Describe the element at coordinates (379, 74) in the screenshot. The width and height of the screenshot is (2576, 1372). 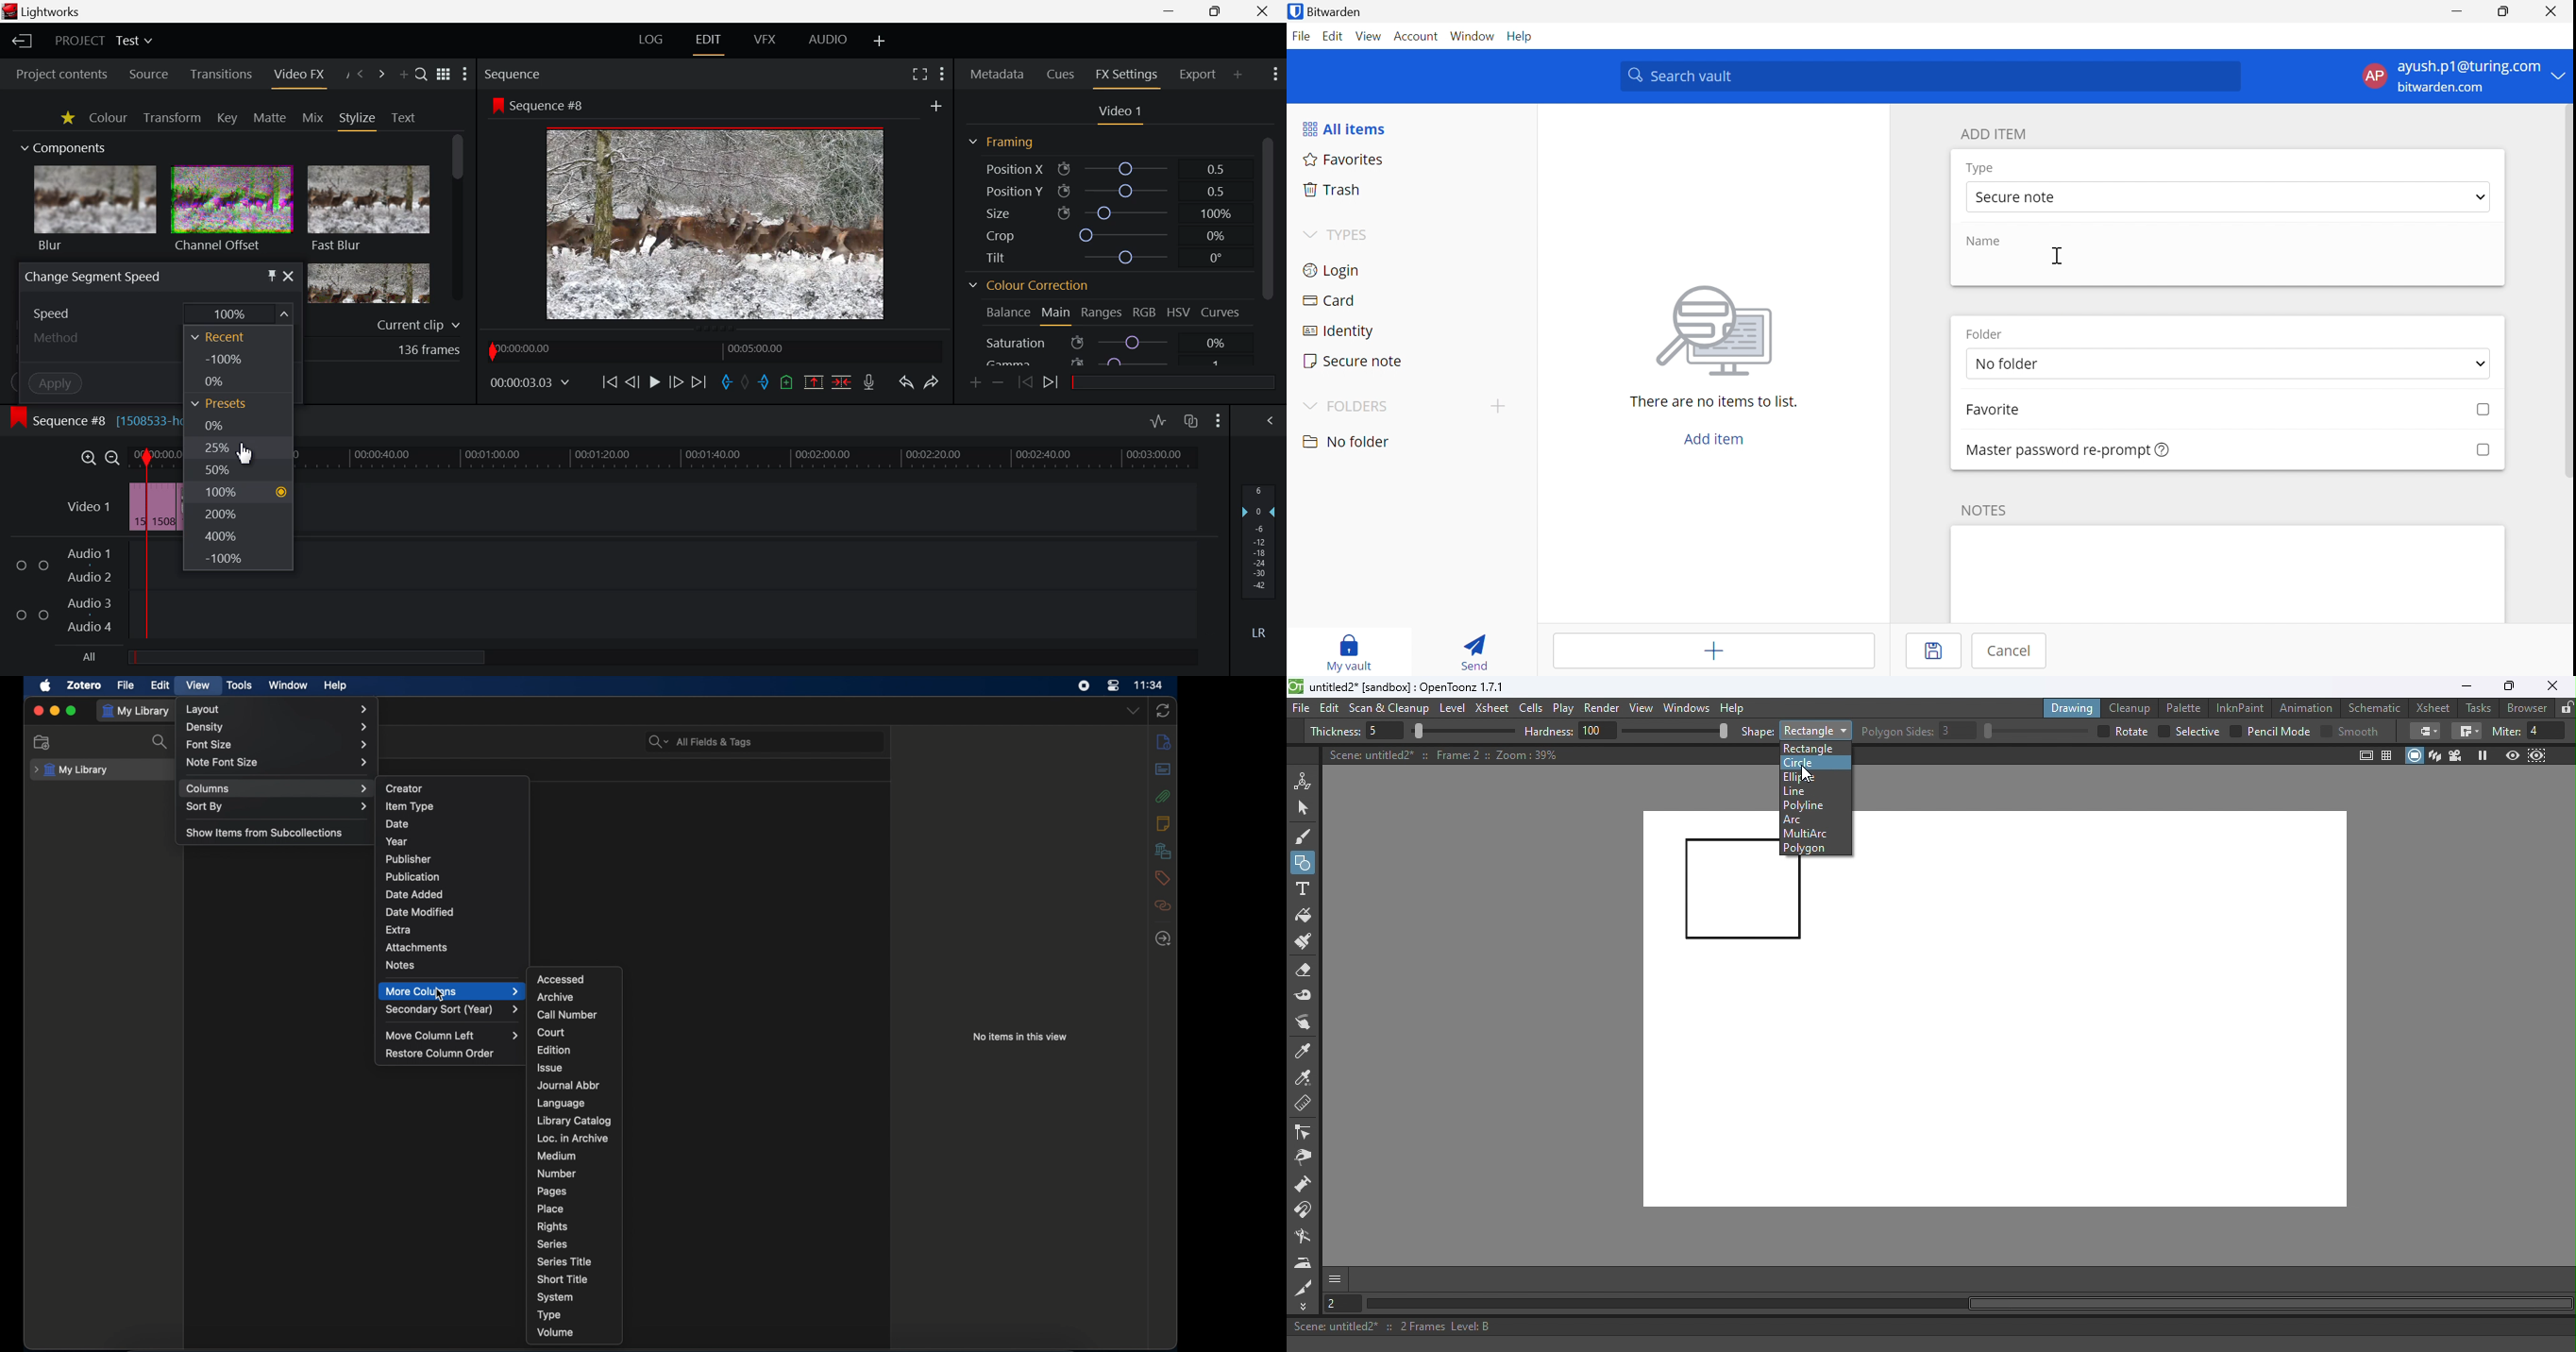
I see `Next Panel` at that location.